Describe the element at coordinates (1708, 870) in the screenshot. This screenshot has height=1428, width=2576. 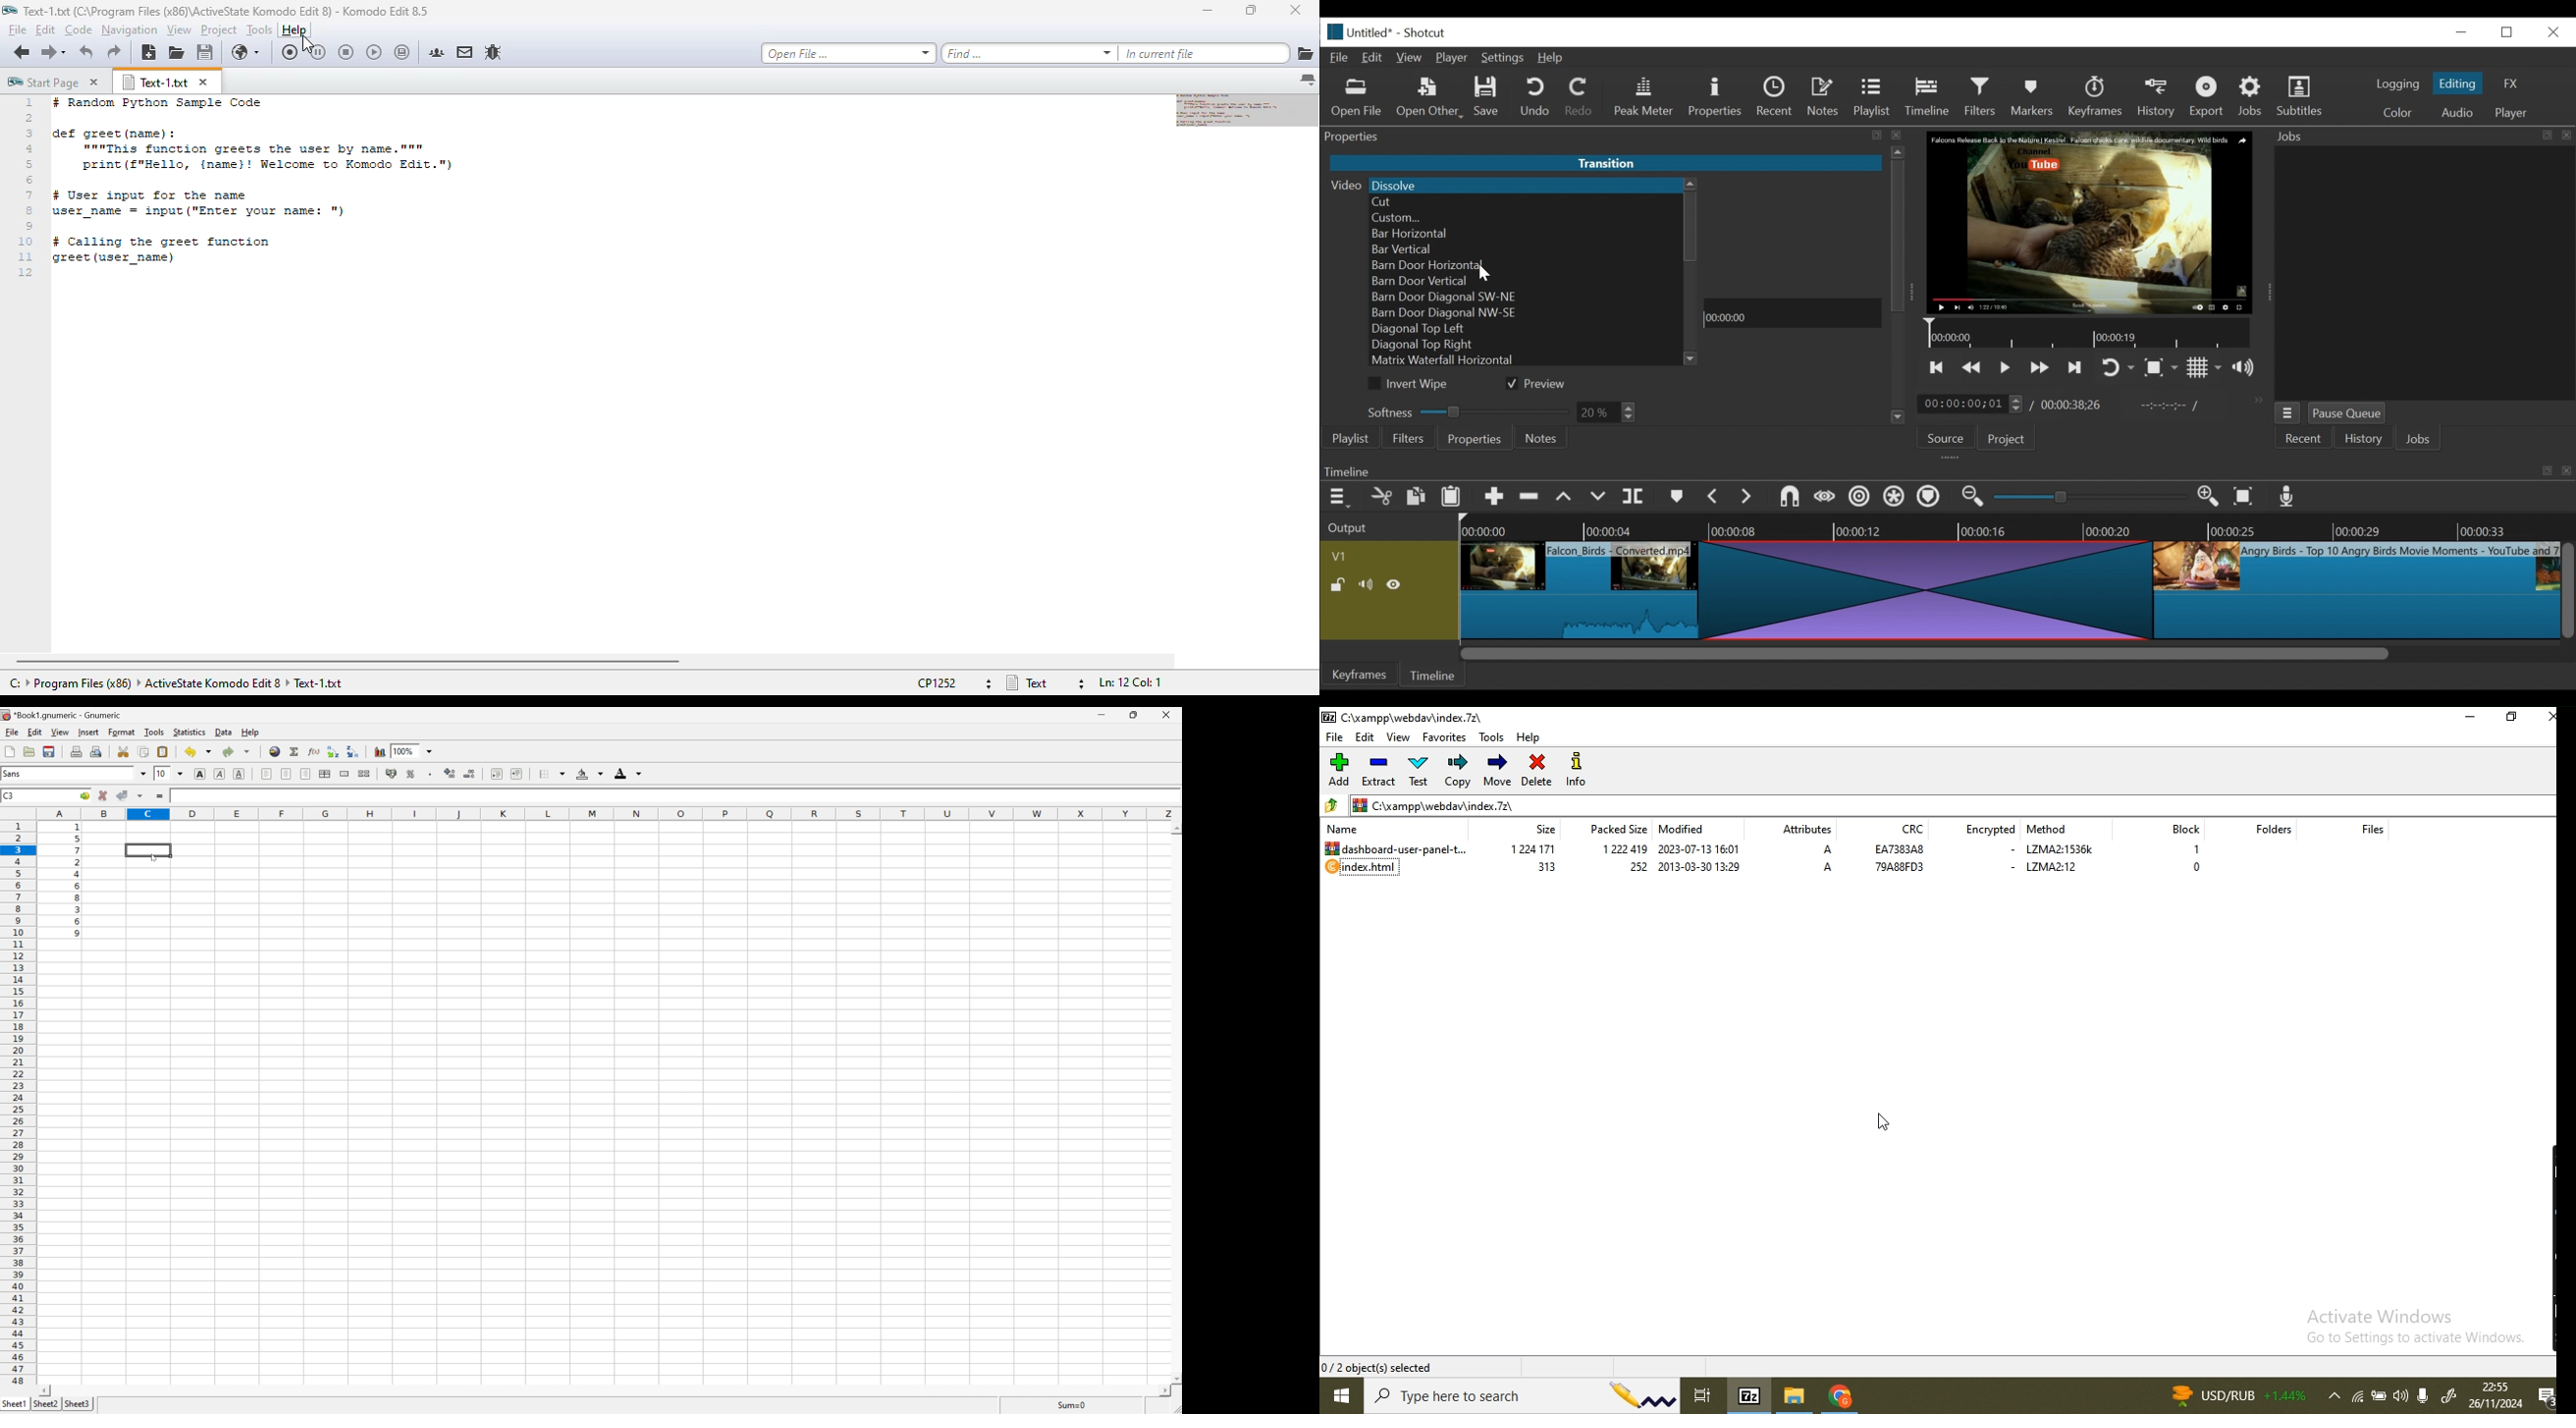
I see `2013-03-30 13:29` at that location.